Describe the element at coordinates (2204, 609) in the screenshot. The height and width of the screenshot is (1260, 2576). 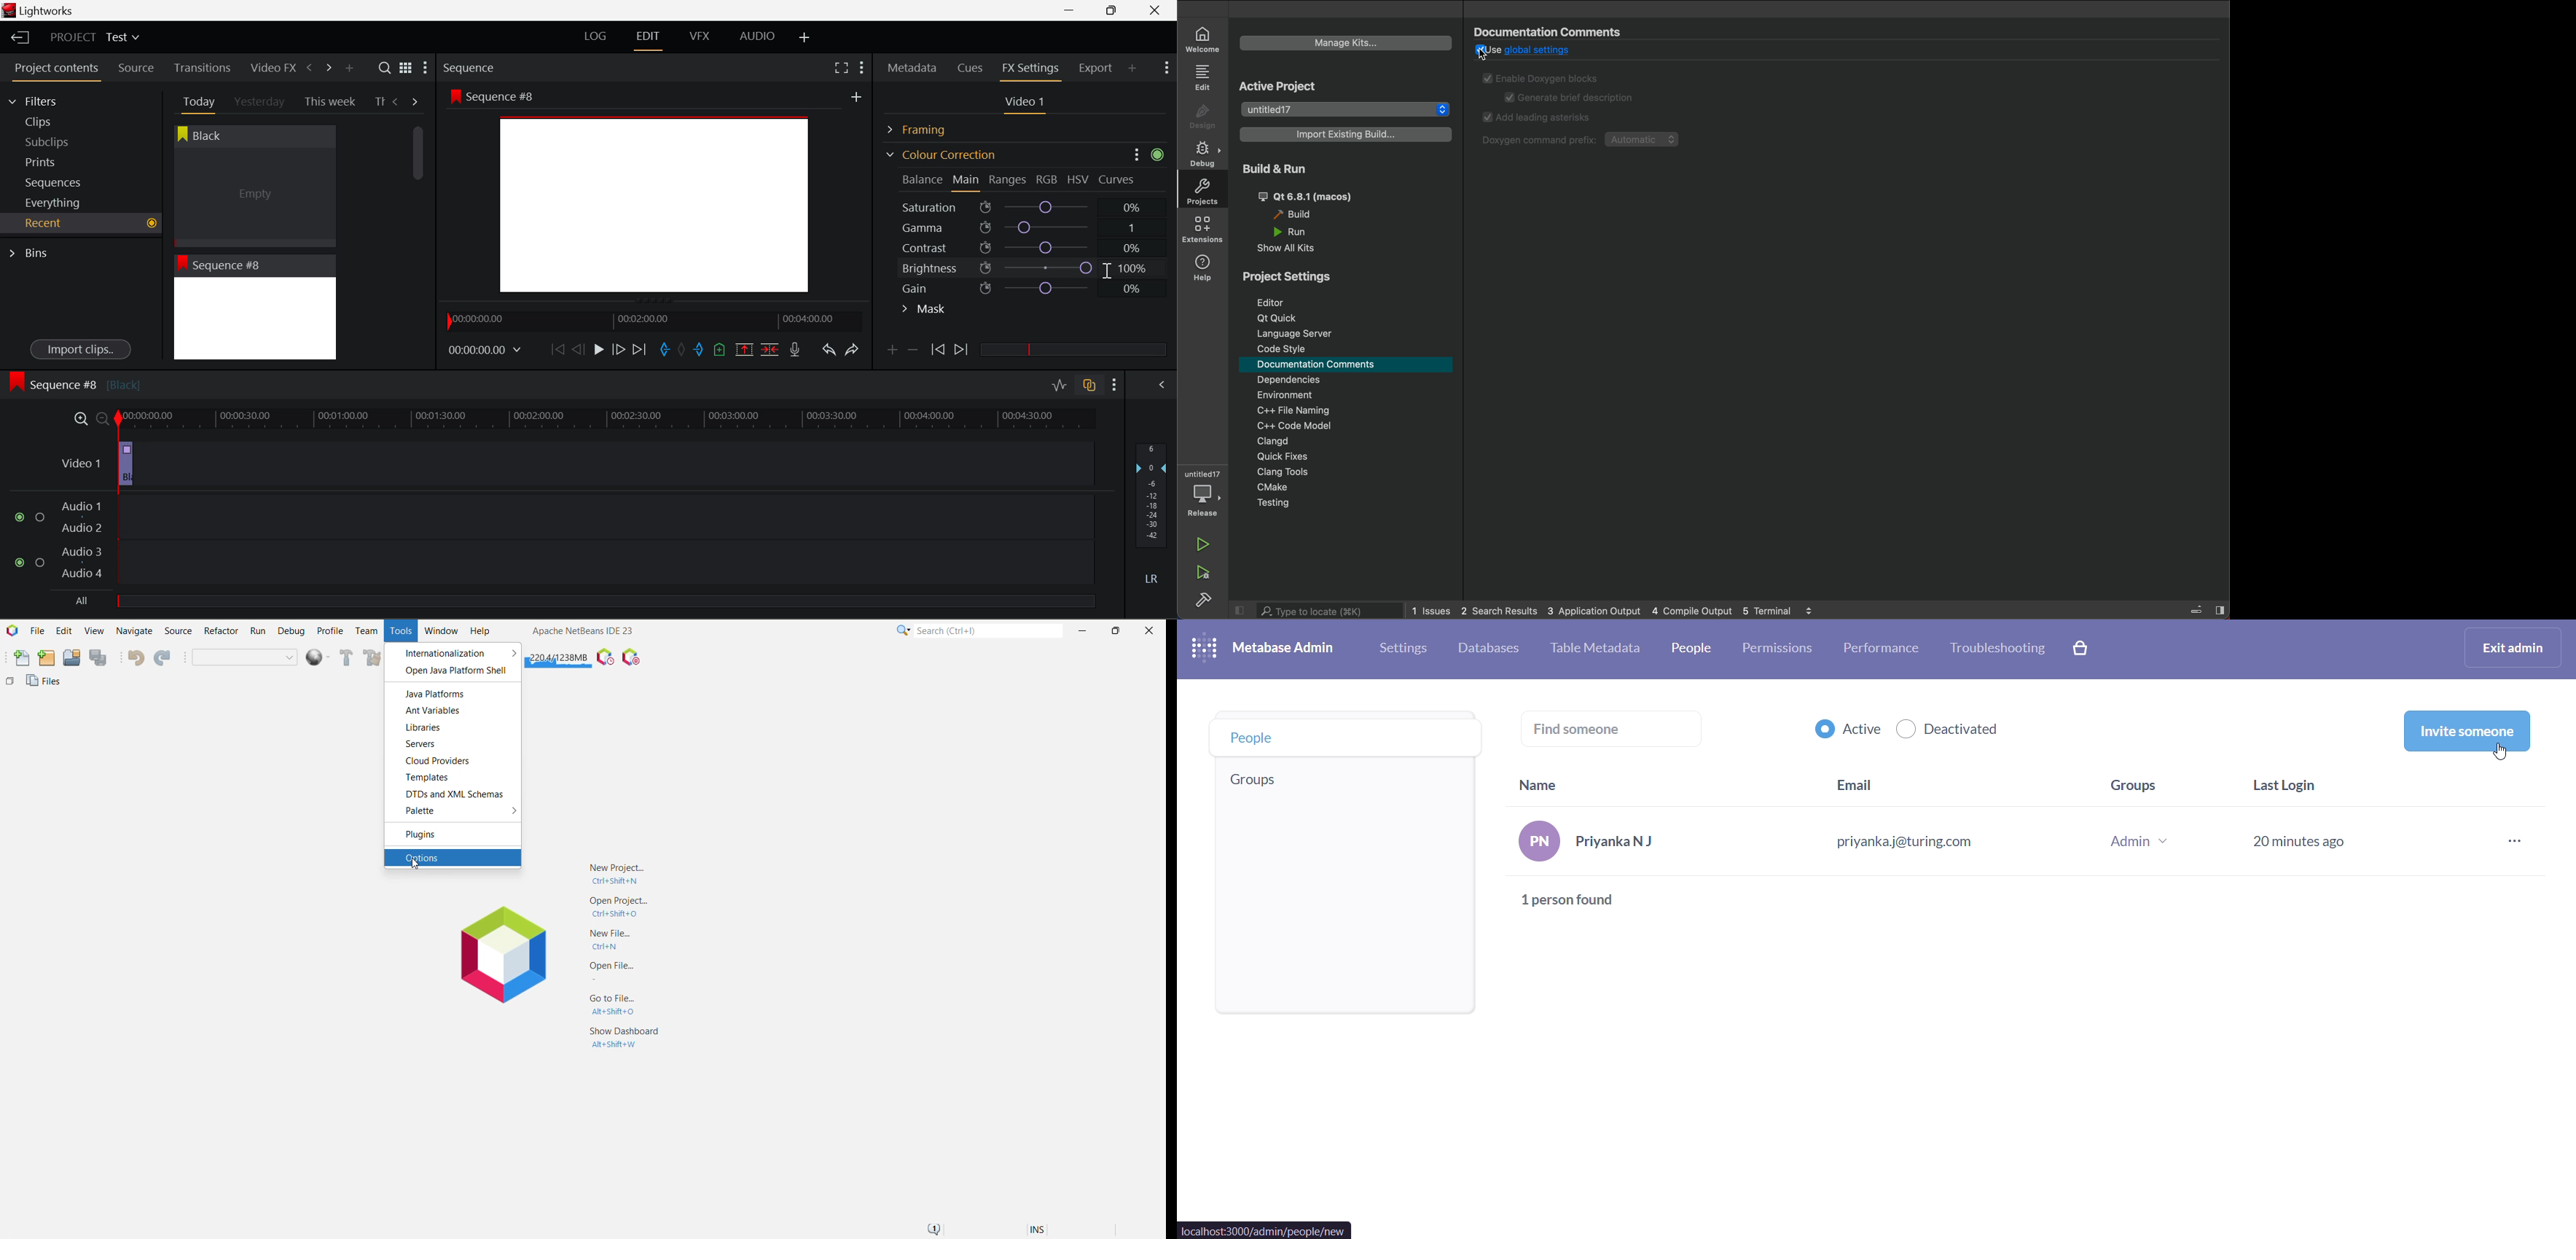
I see `close` at that location.